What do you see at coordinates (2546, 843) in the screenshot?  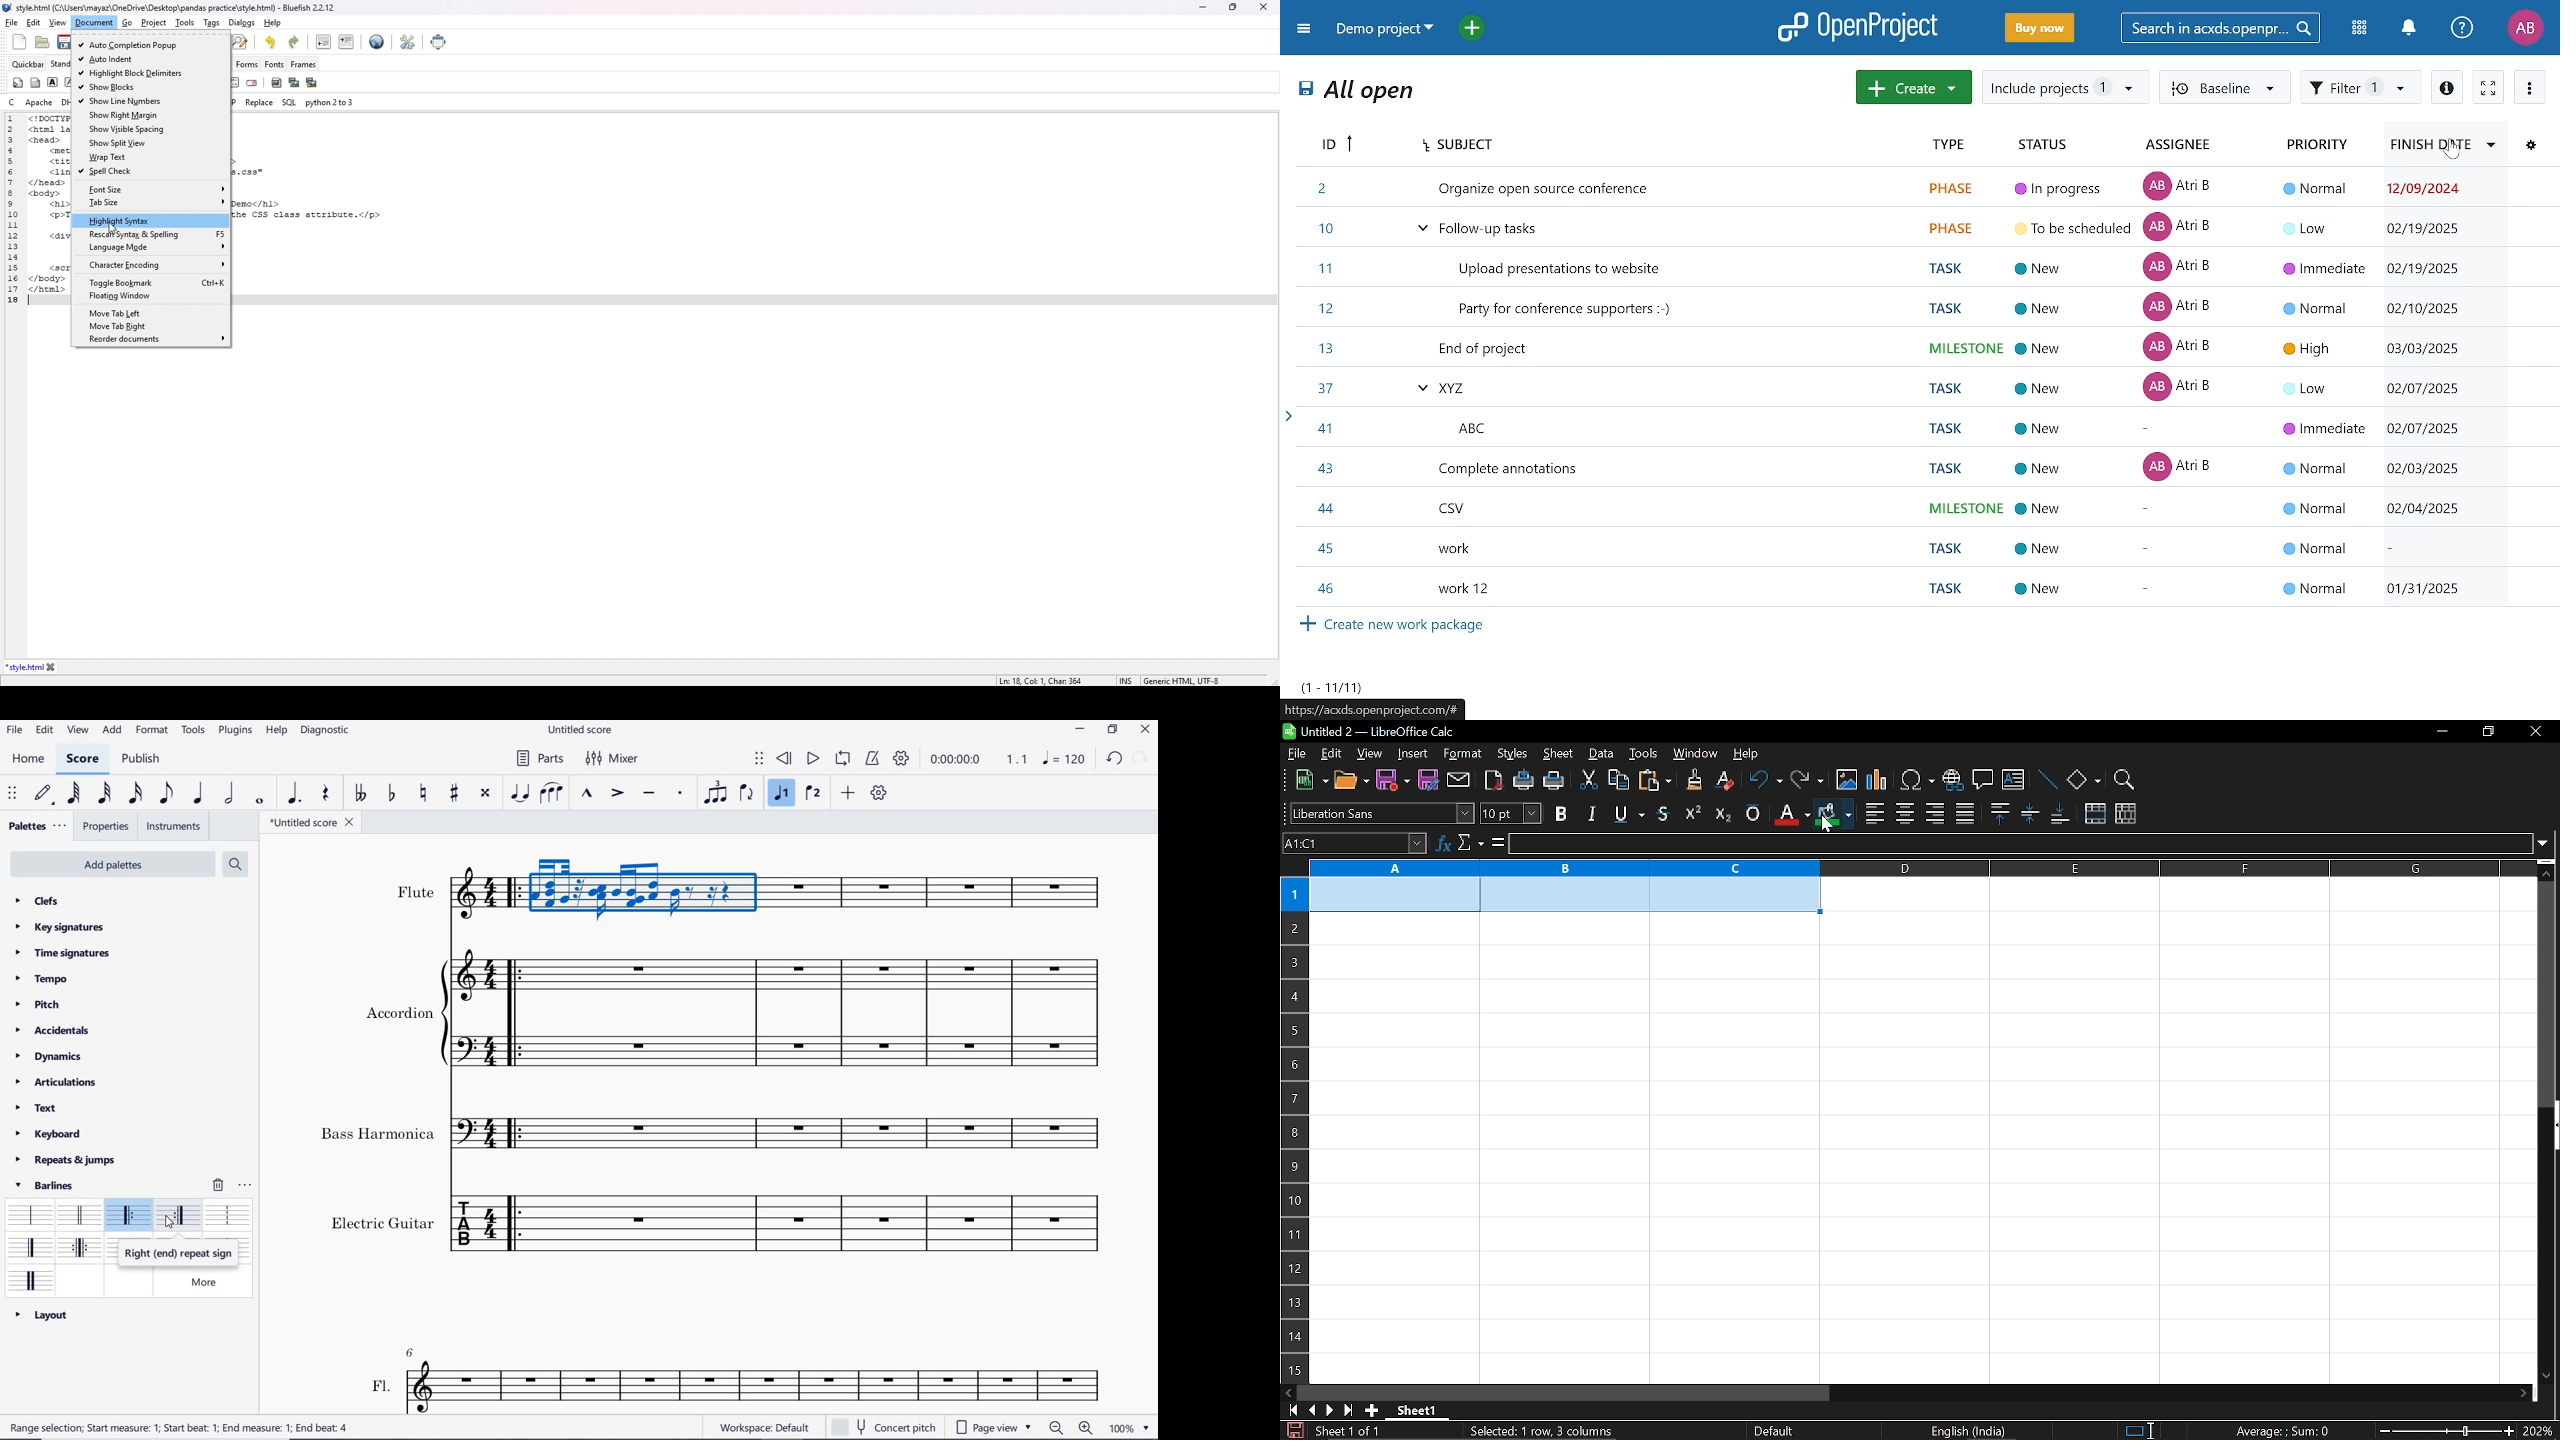 I see `expand formula bar` at bounding box center [2546, 843].